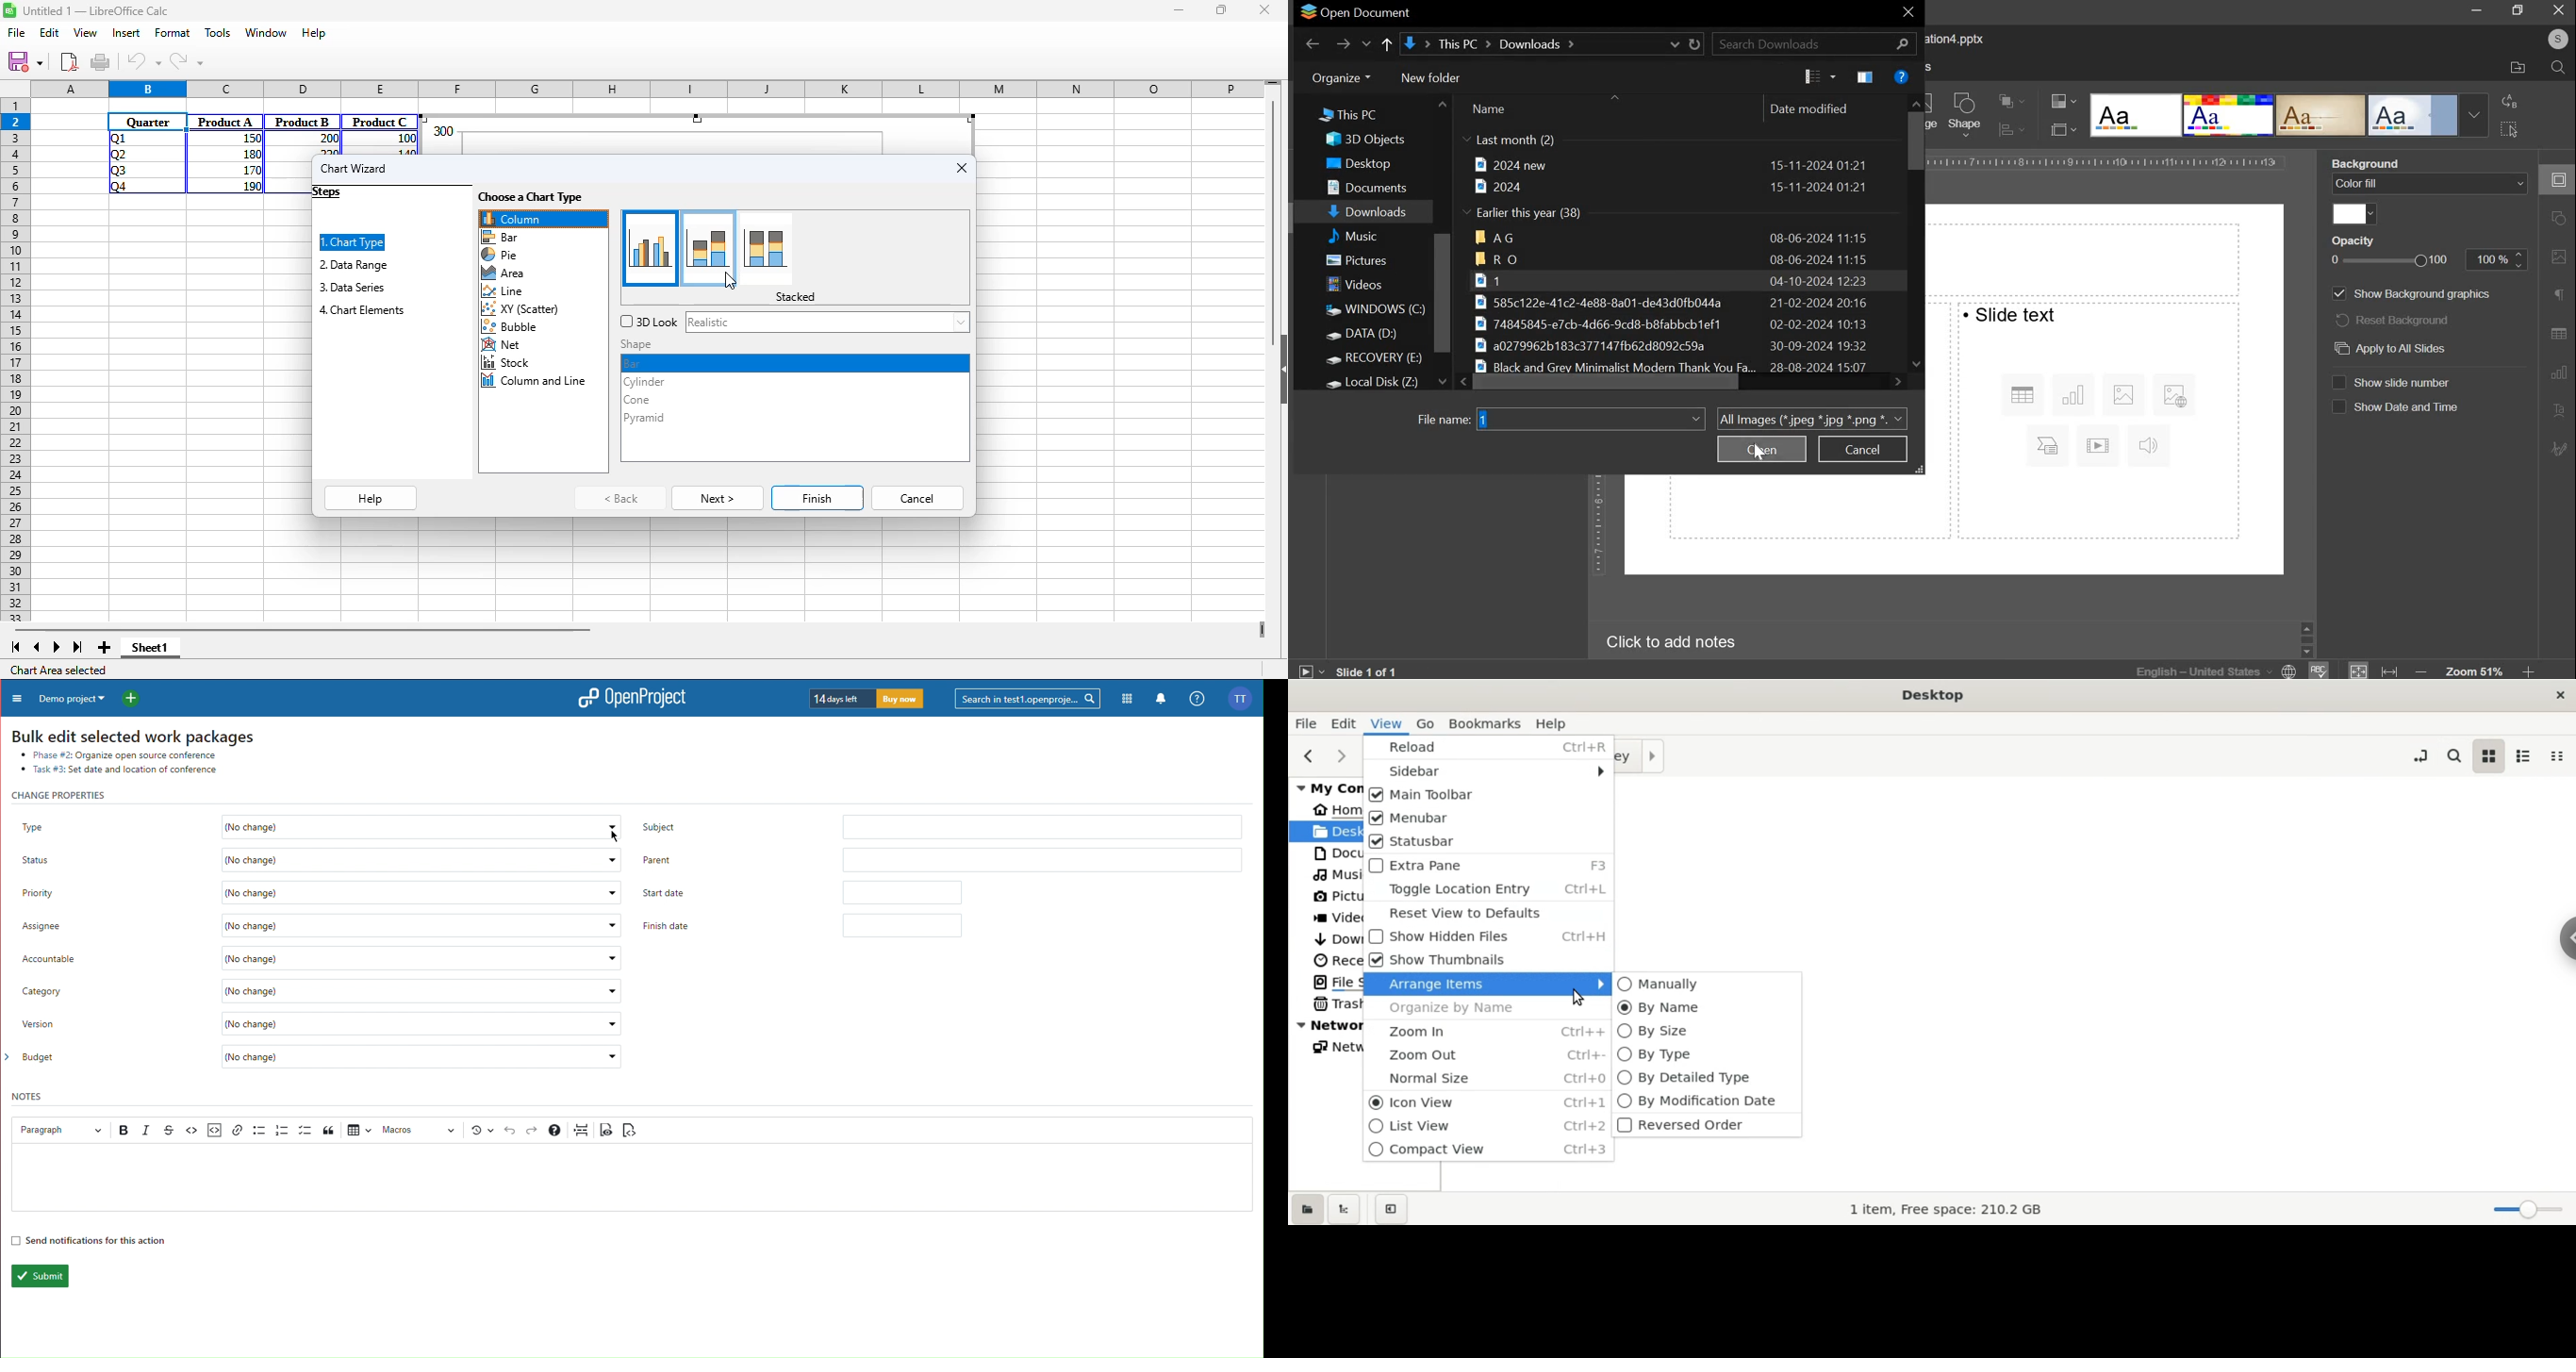 The height and width of the screenshot is (1372, 2576). Describe the element at coordinates (649, 322) in the screenshot. I see `3D look checkbox` at that location.